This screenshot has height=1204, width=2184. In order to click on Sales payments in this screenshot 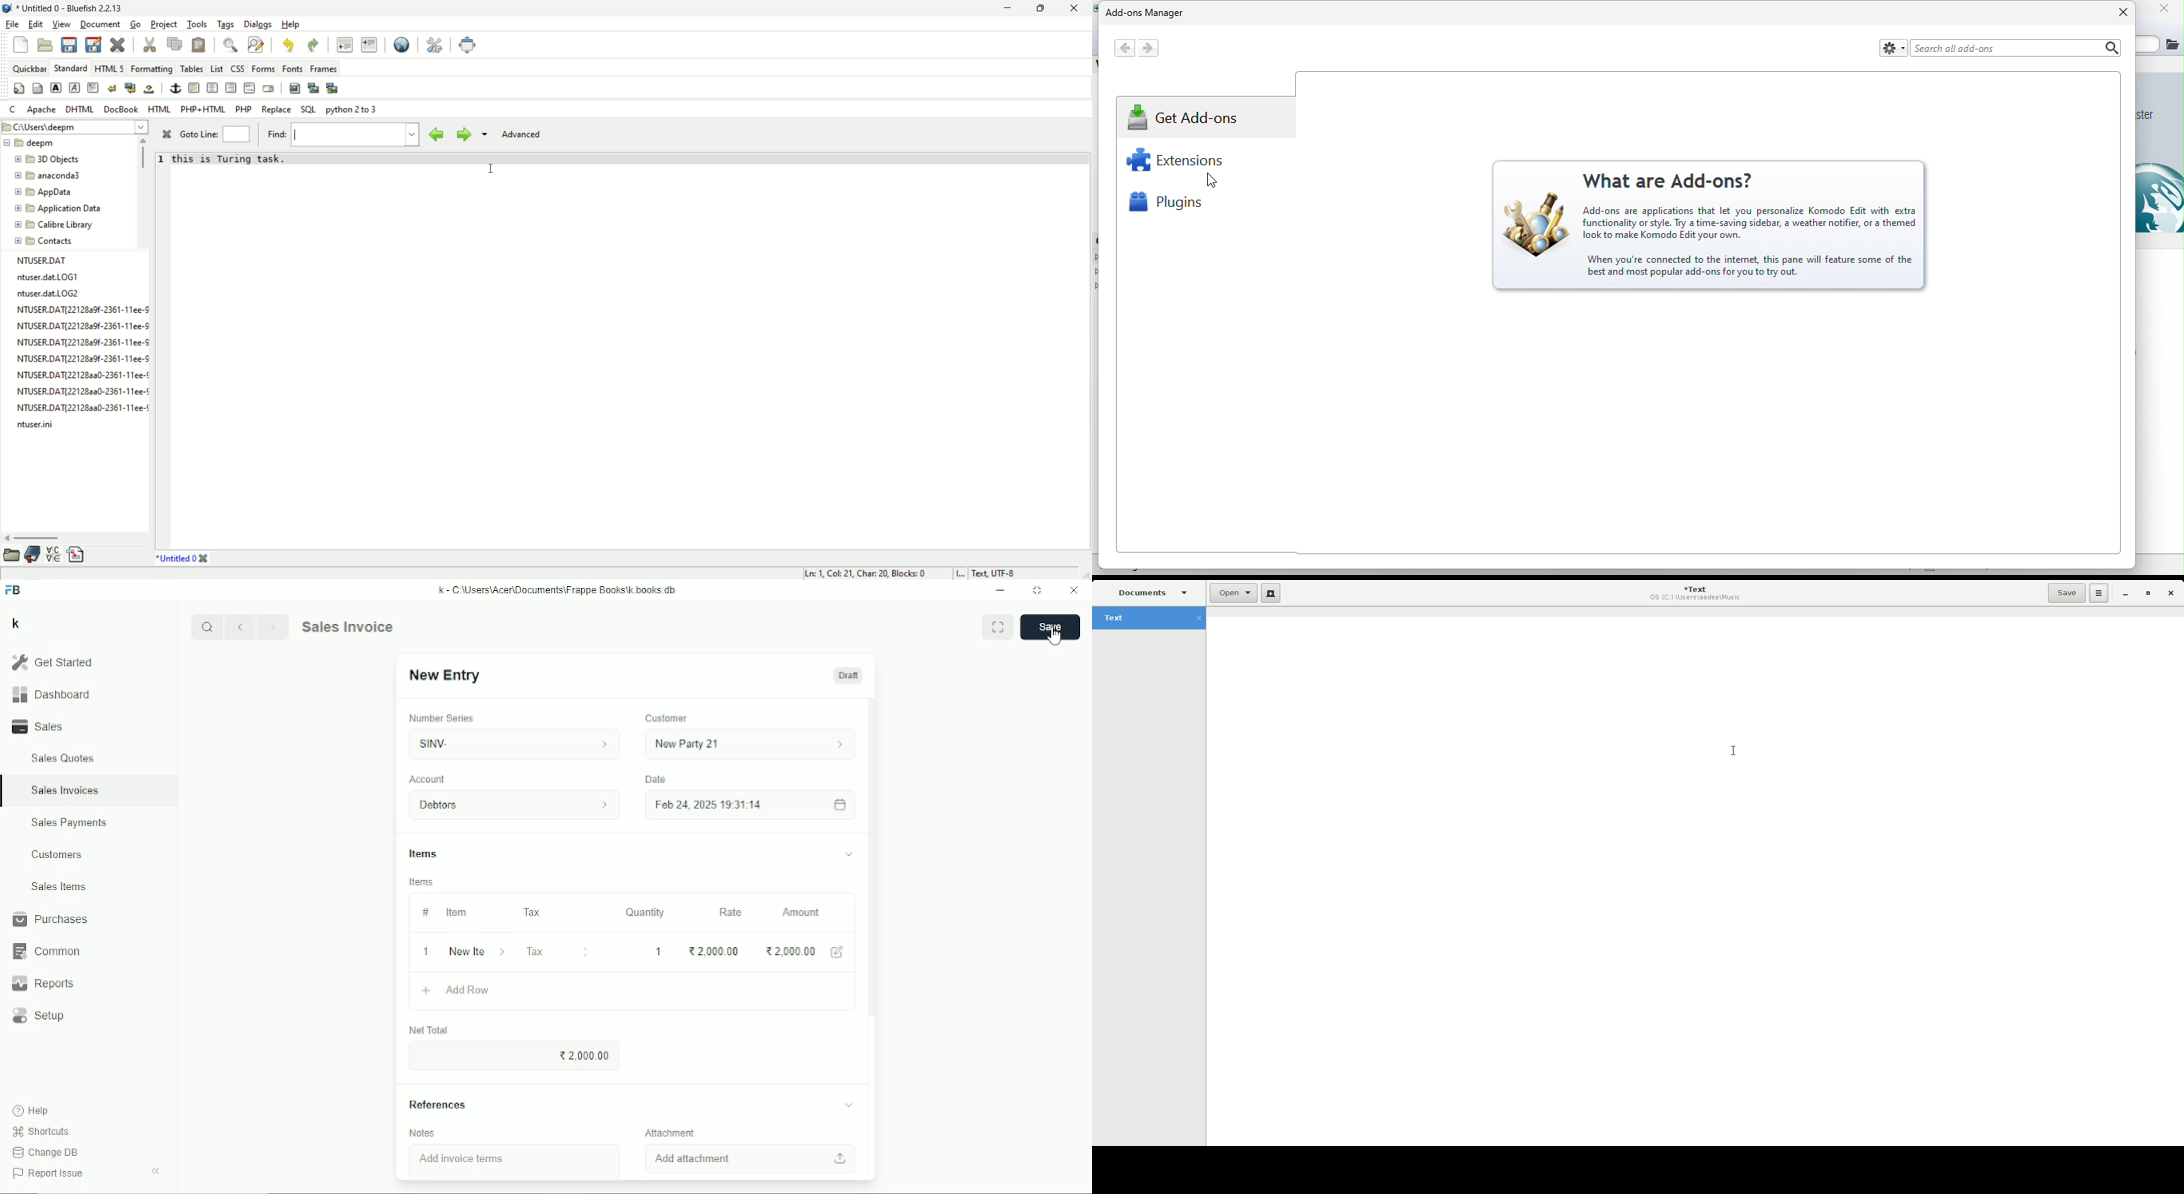, I will do `click(72, 823)`.